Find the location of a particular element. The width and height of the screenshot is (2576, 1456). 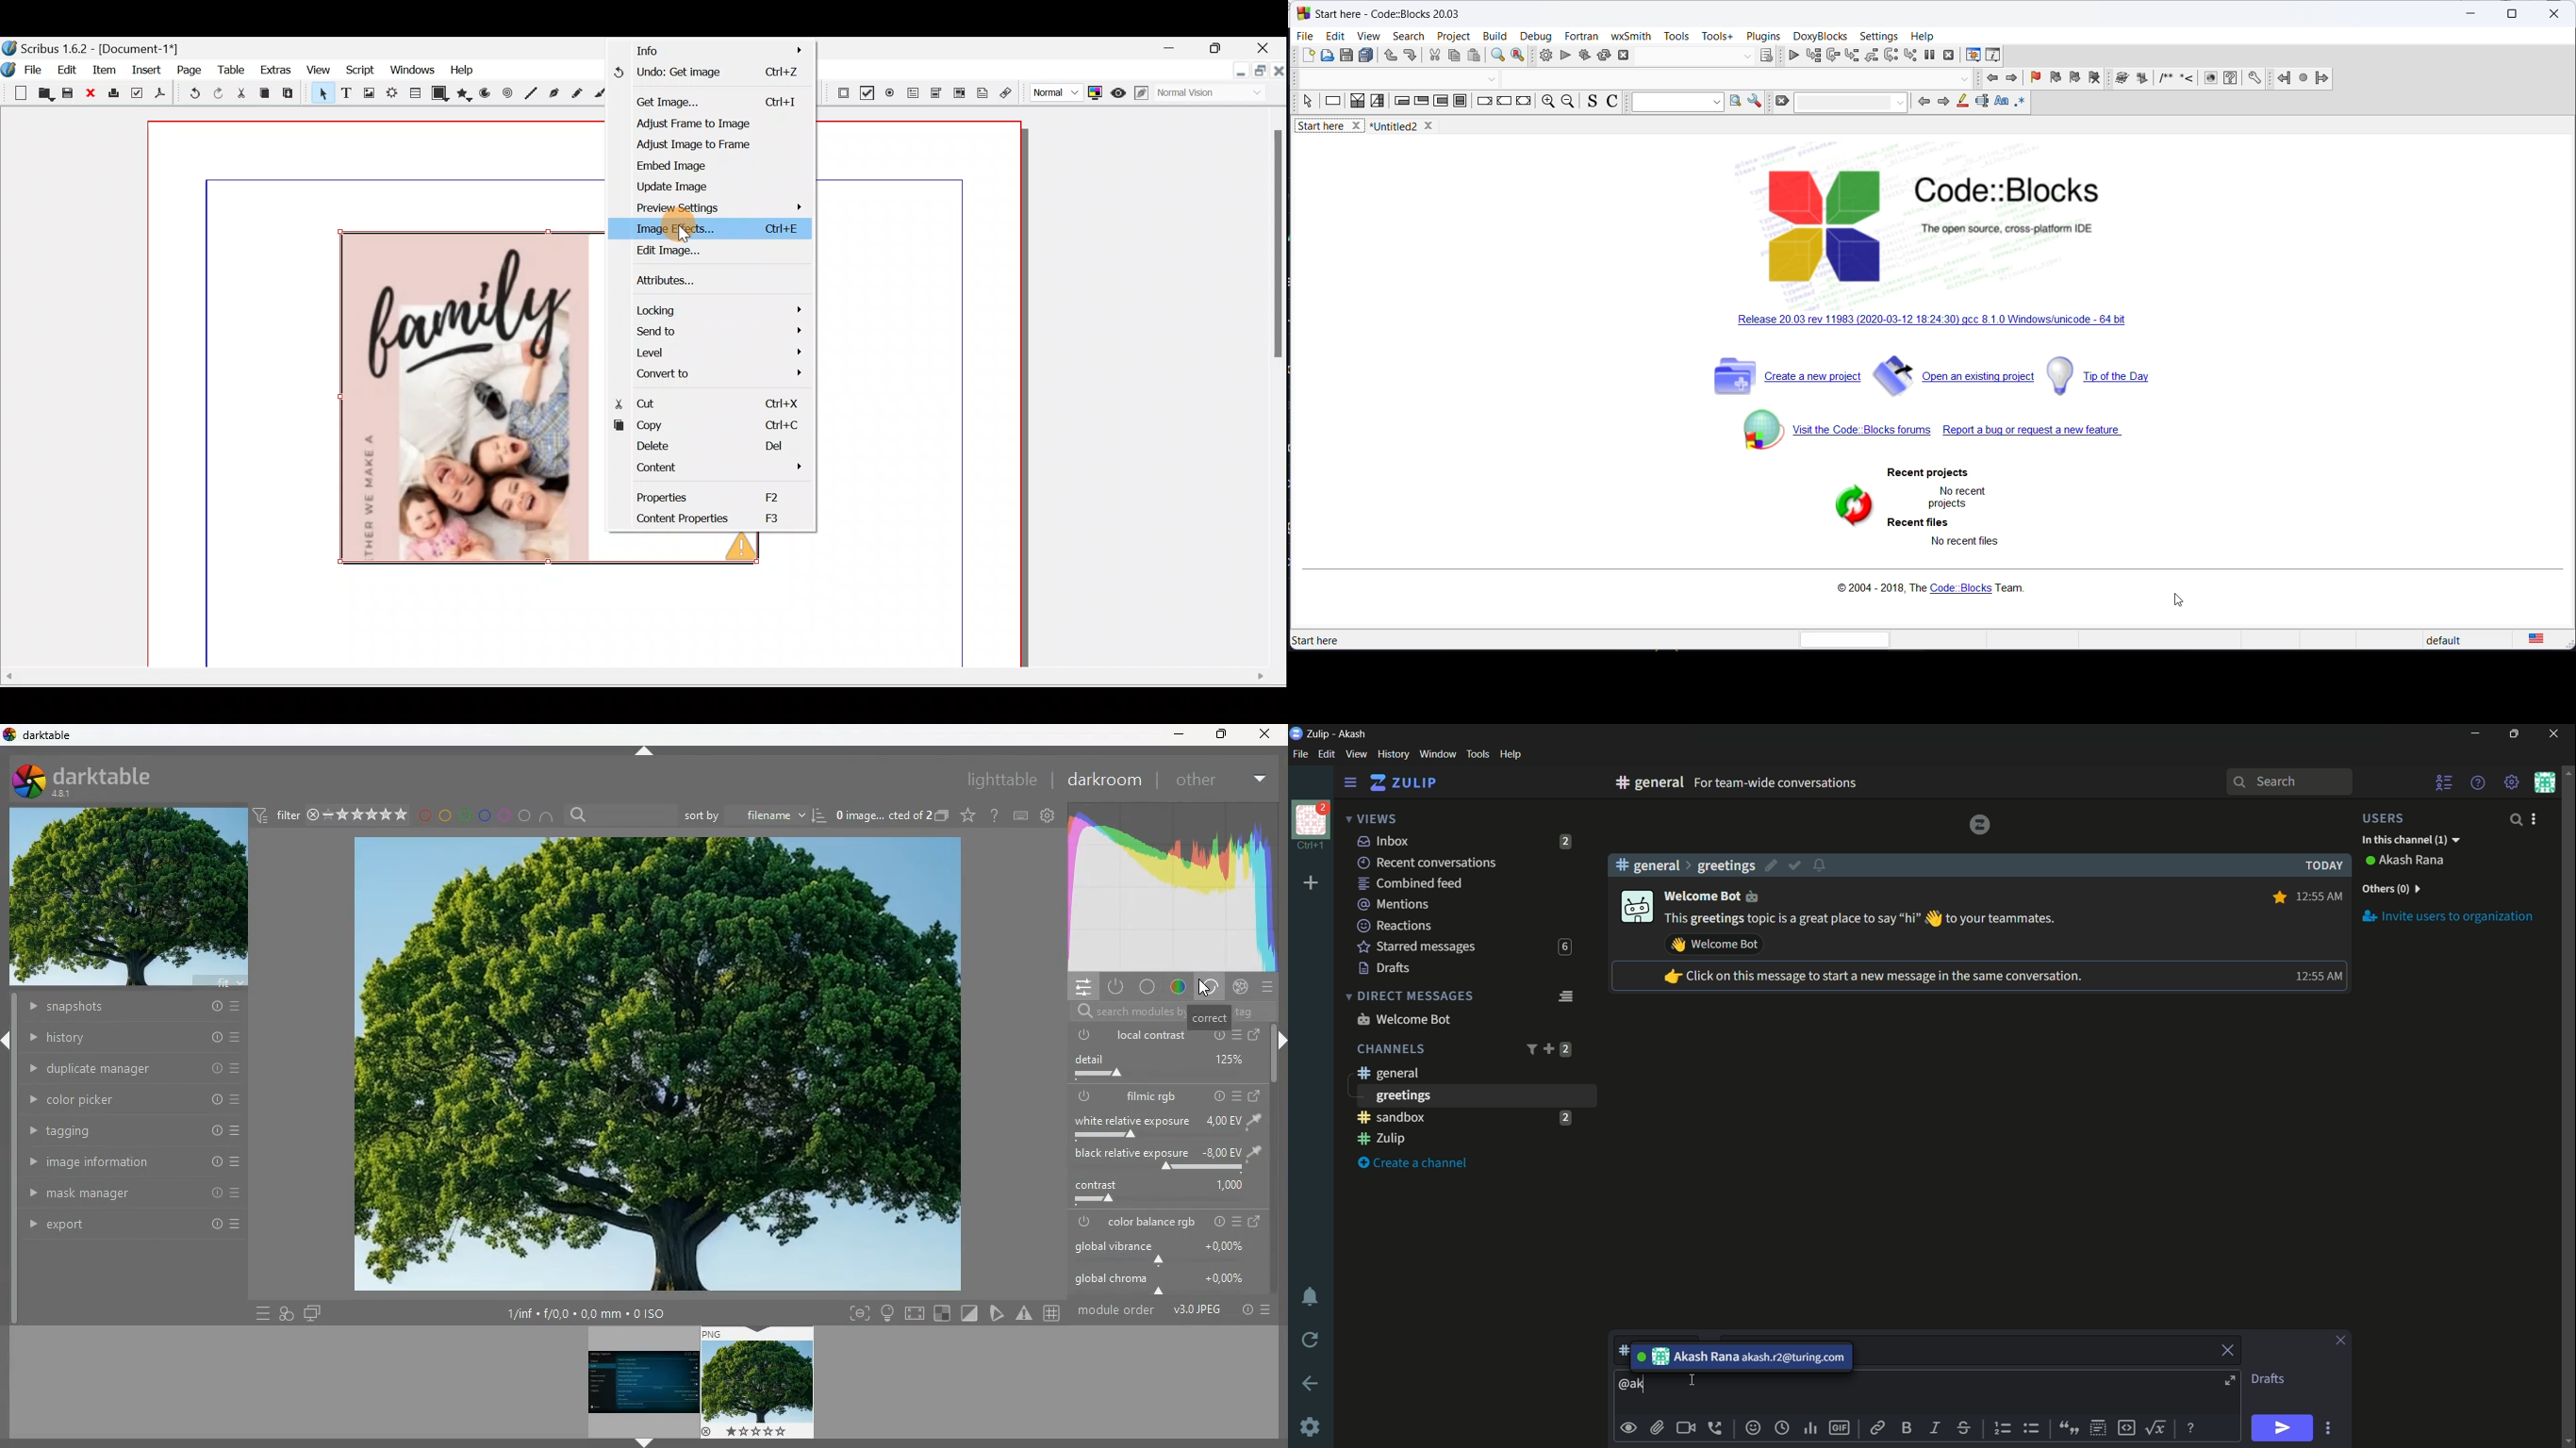

sort by filename is located at coordinates (743, 814).